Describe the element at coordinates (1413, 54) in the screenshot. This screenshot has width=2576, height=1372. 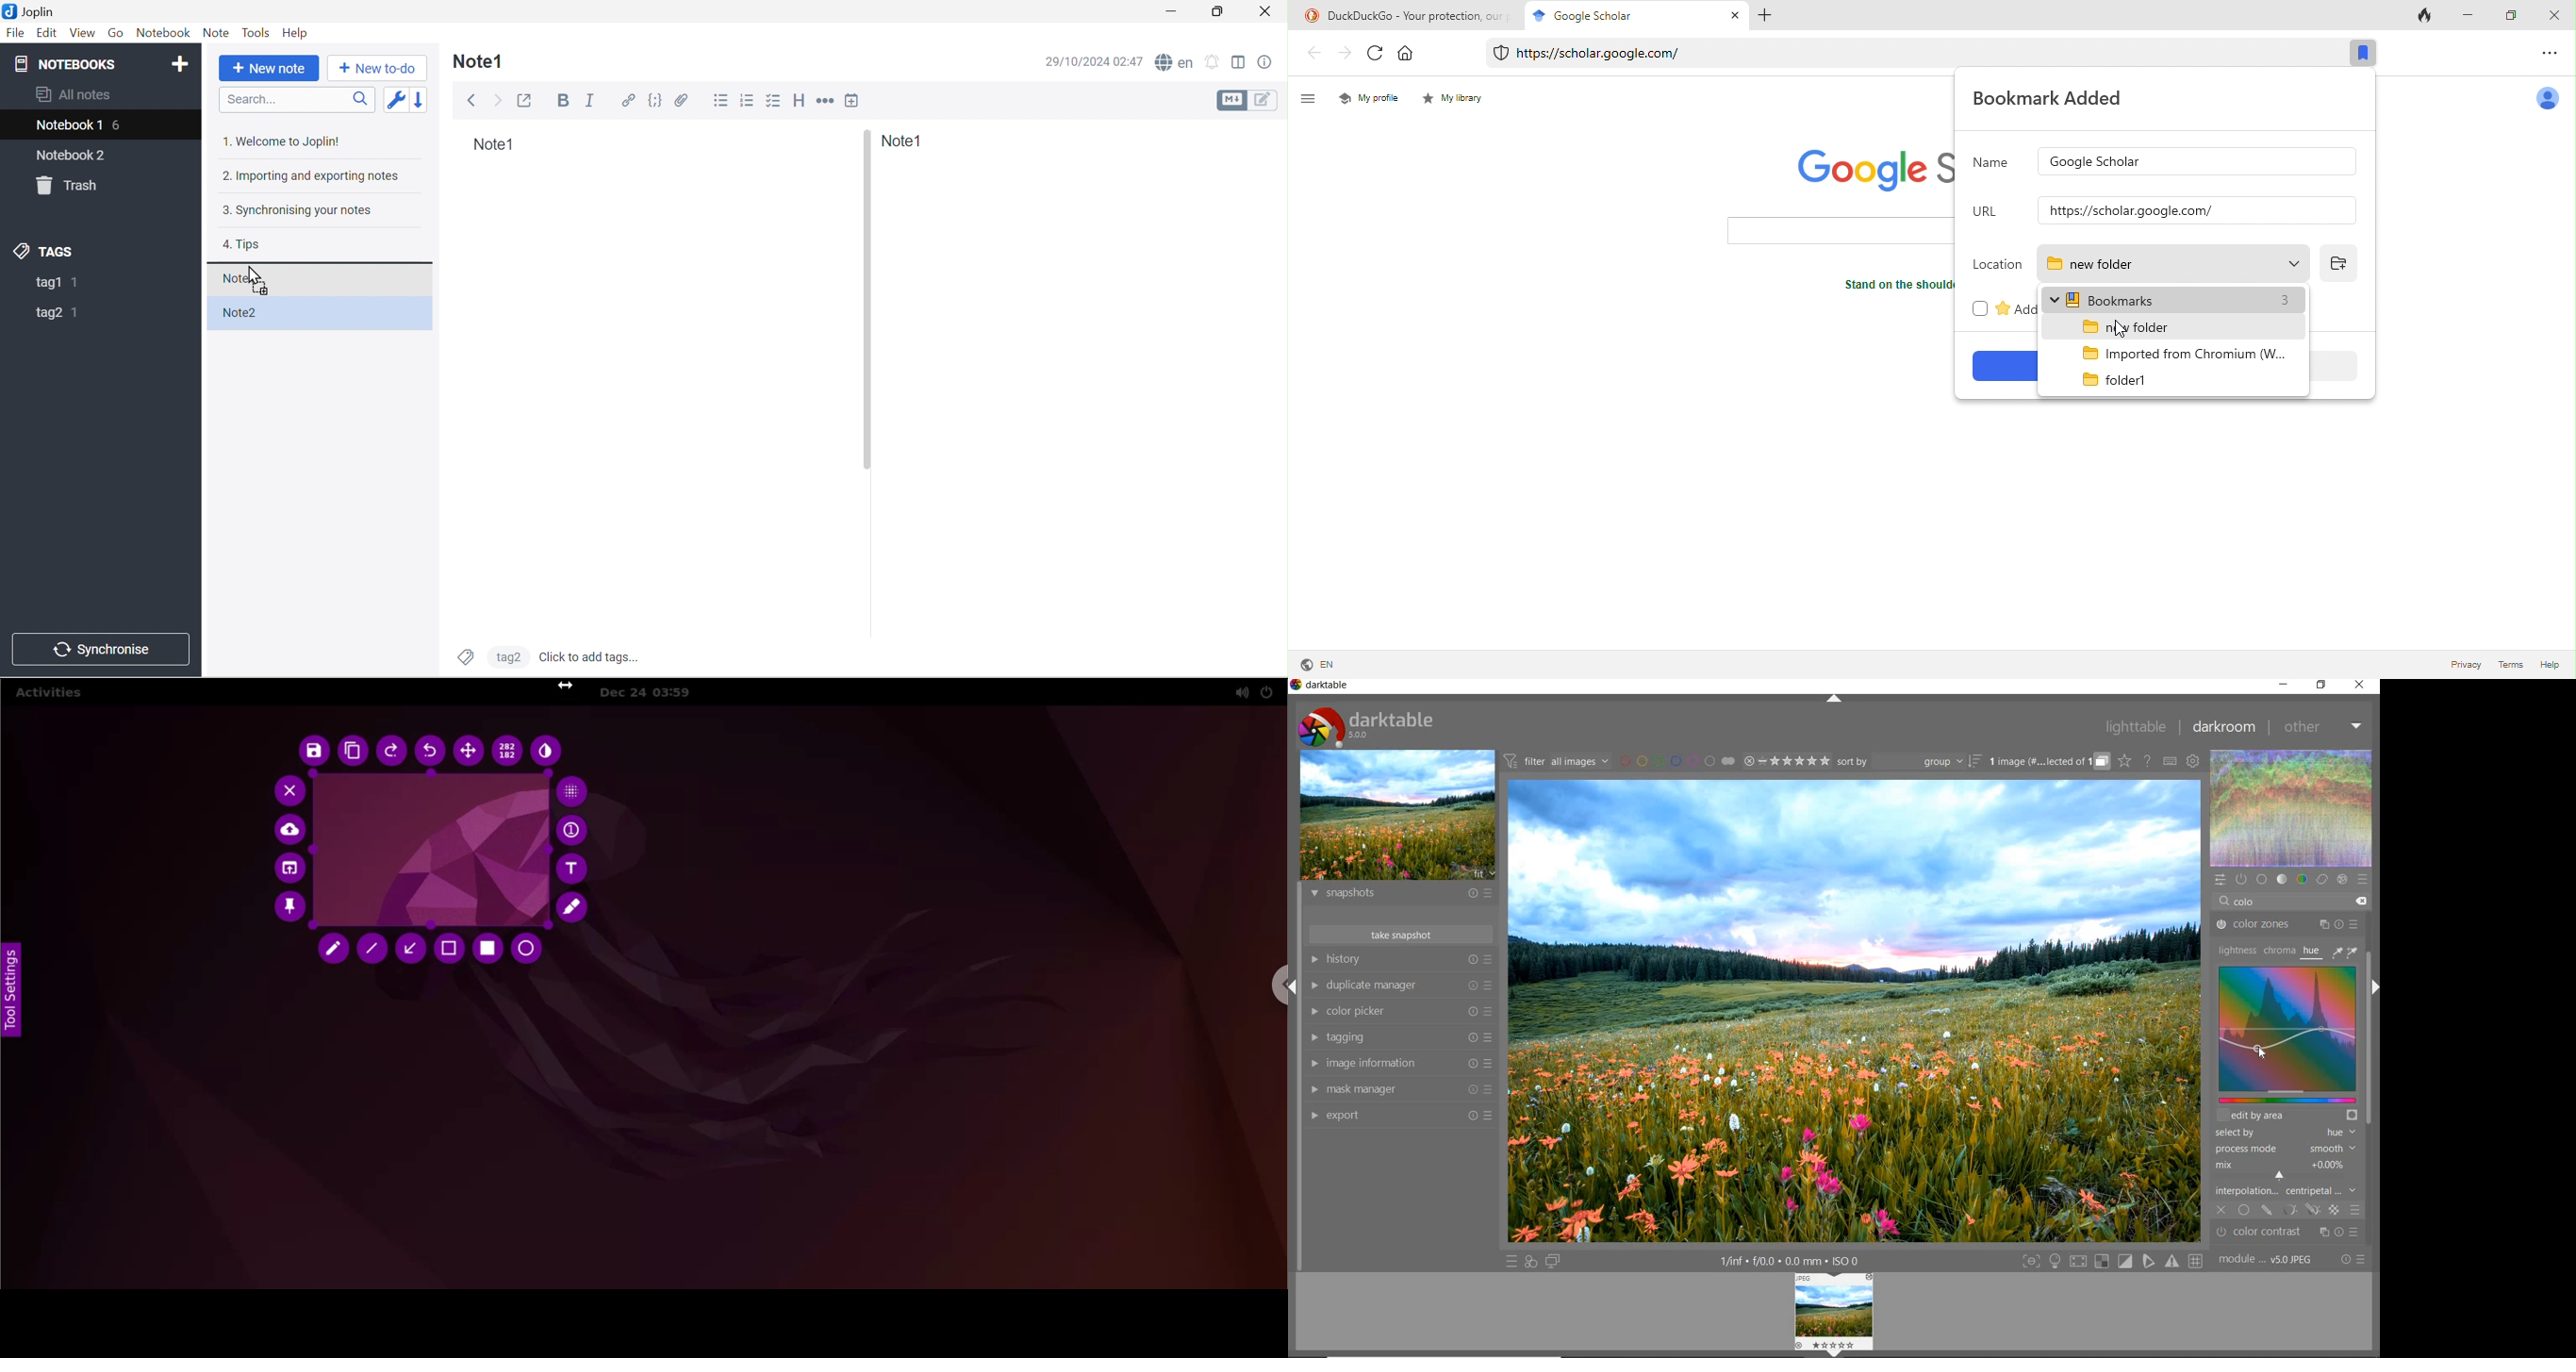
I see `home` at that location.